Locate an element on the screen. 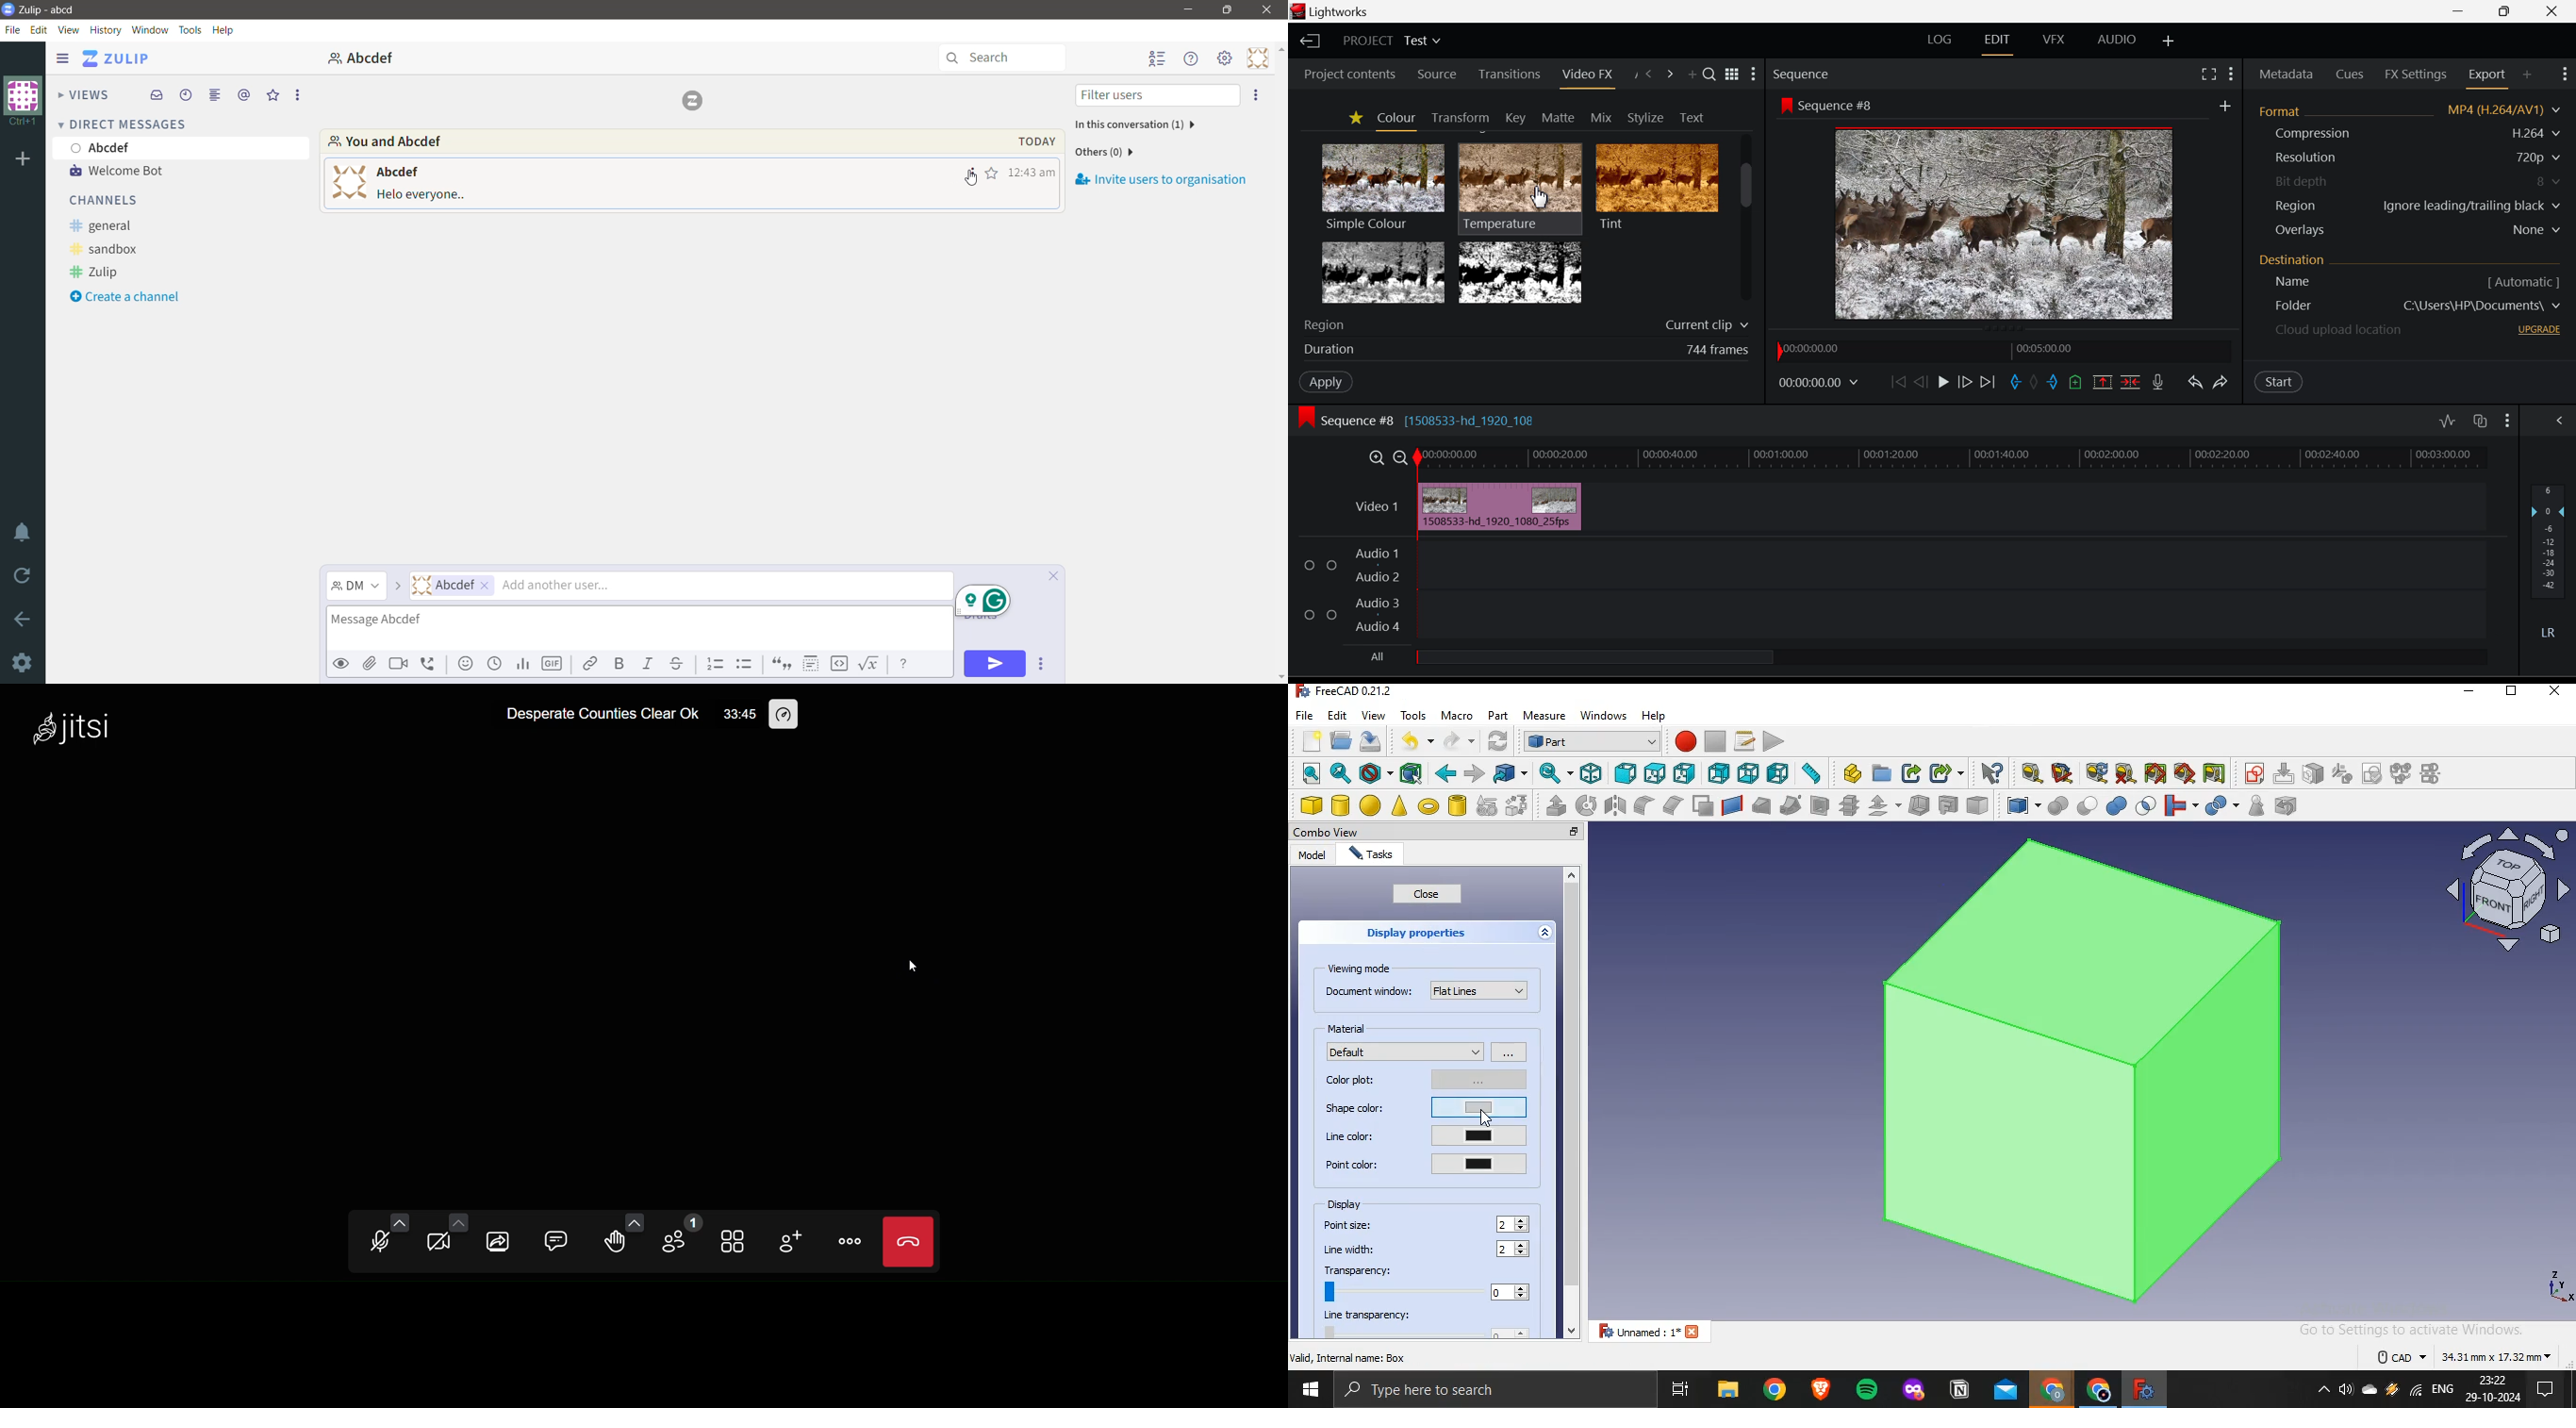  Preview is located at coordinates (341, 666).